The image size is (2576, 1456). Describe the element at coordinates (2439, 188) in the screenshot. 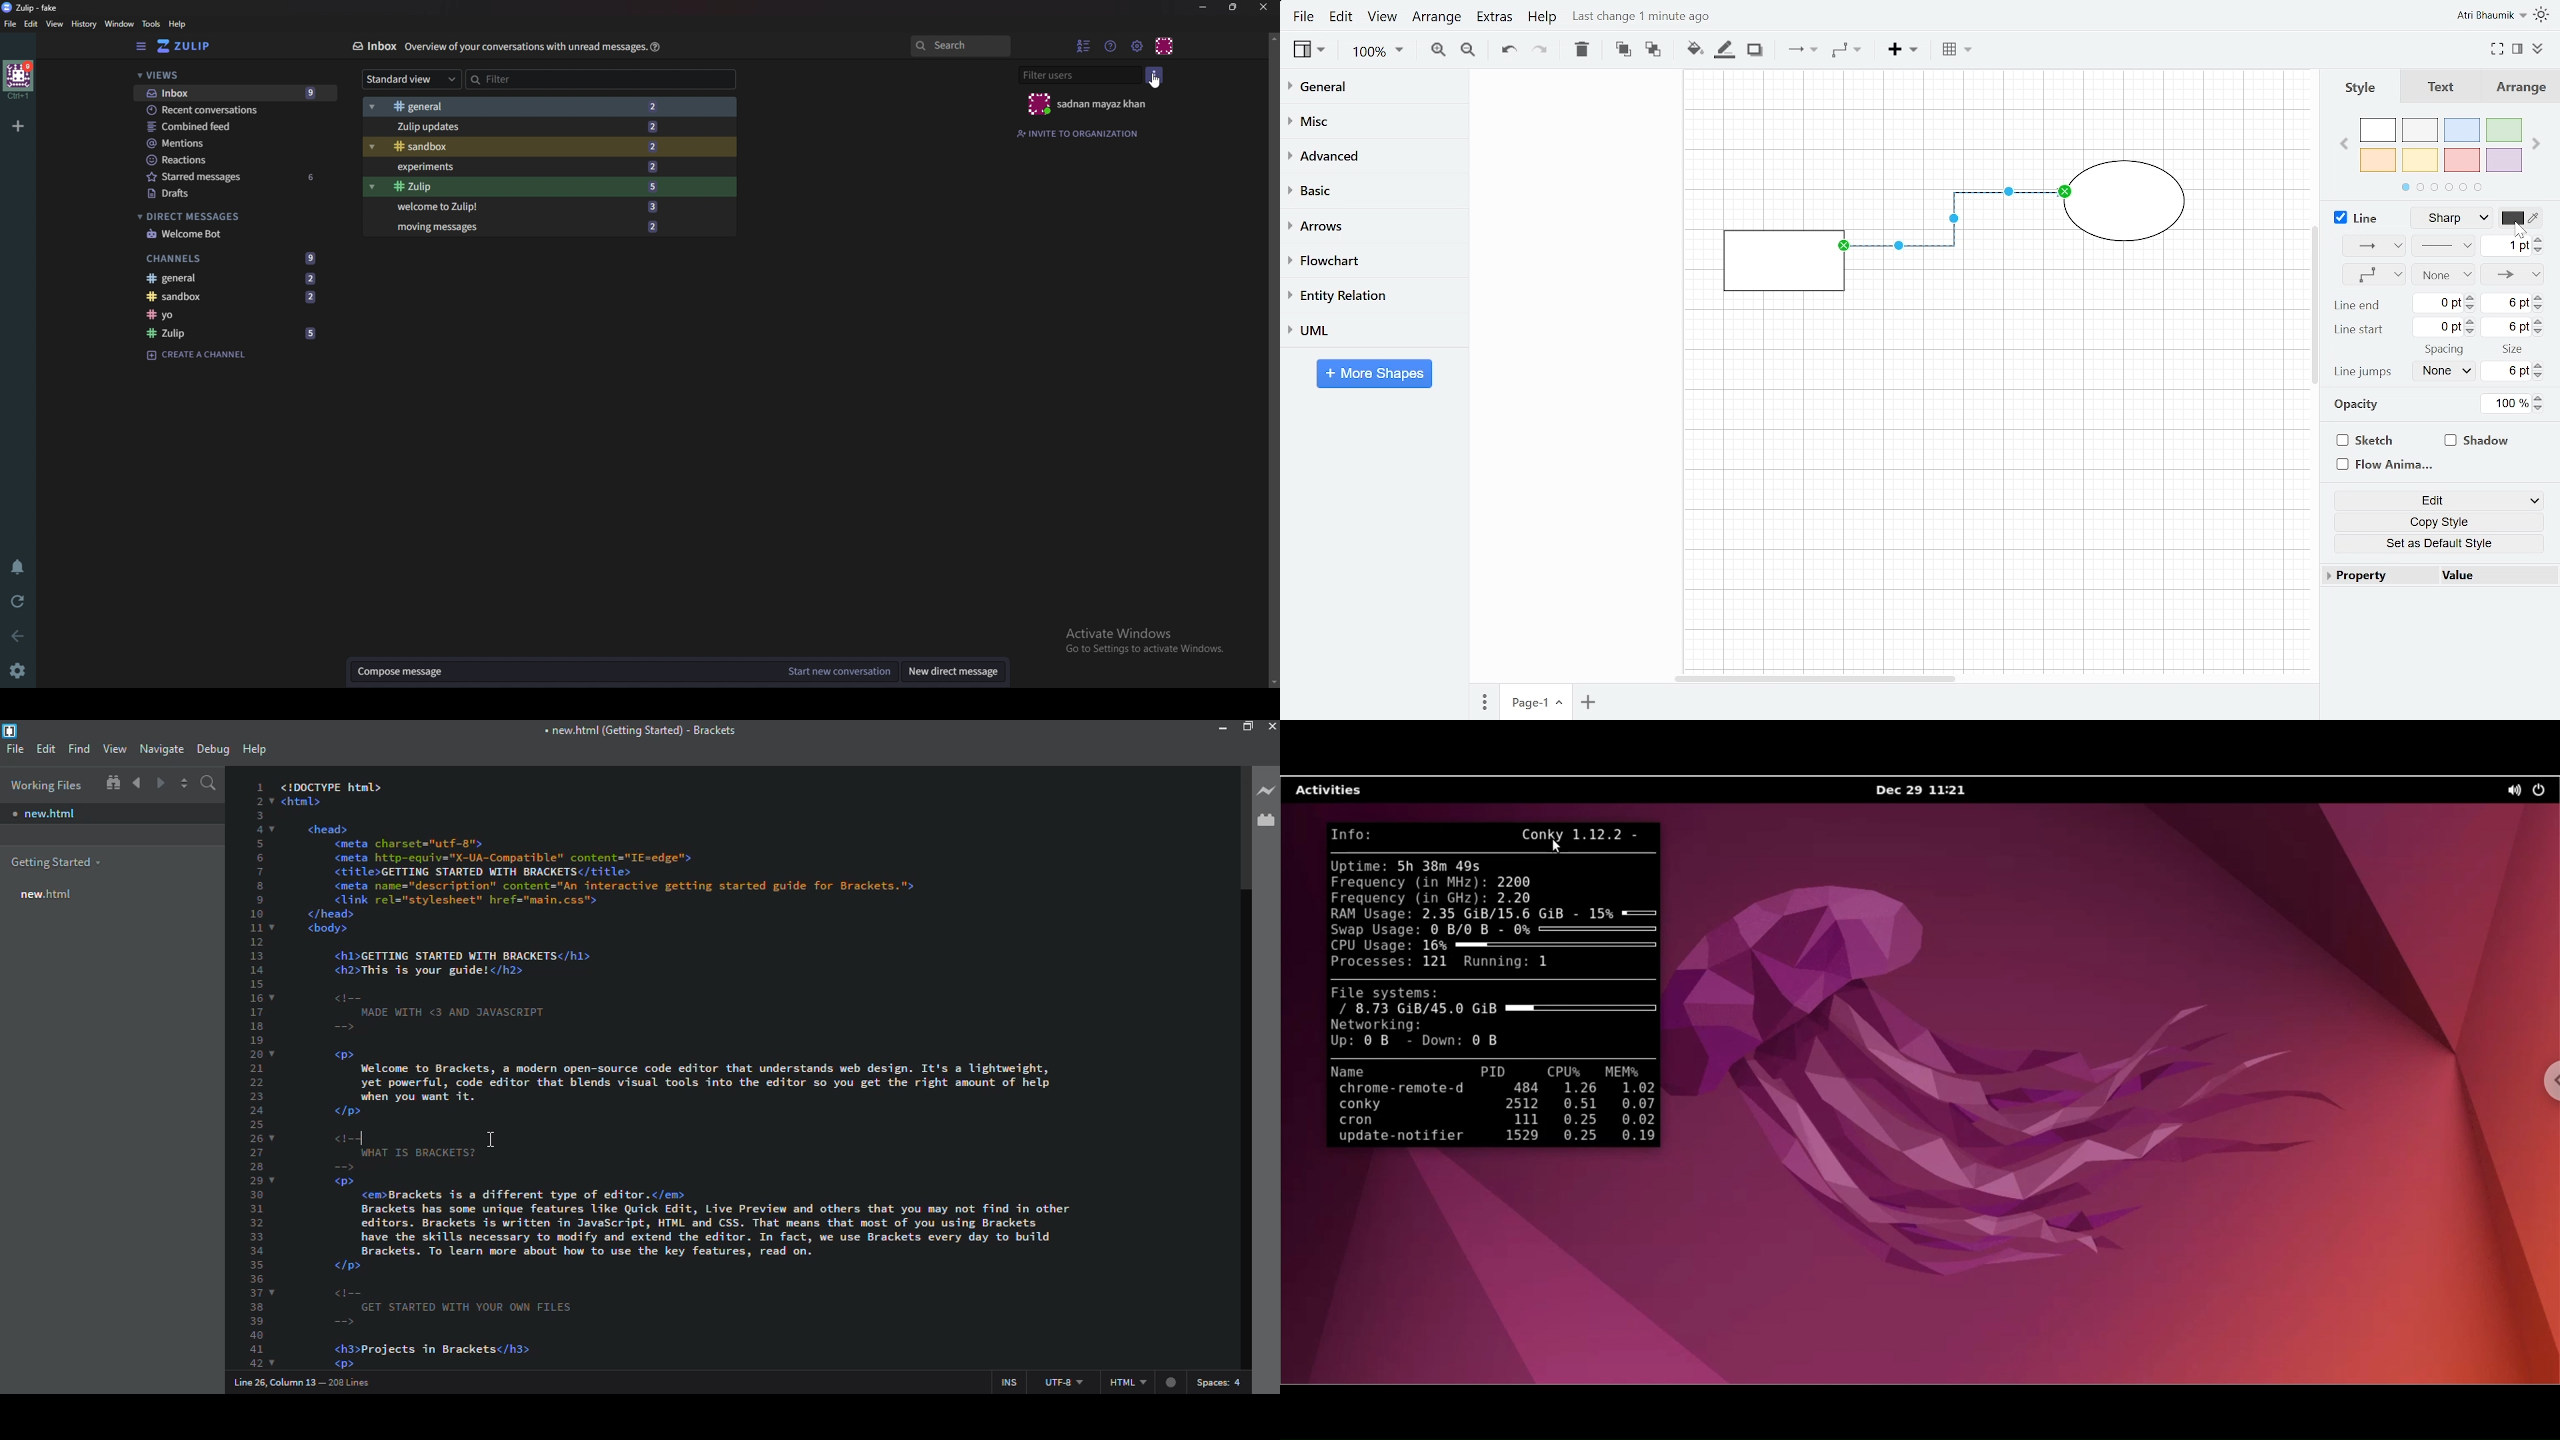

I see `pages in color` at that location.